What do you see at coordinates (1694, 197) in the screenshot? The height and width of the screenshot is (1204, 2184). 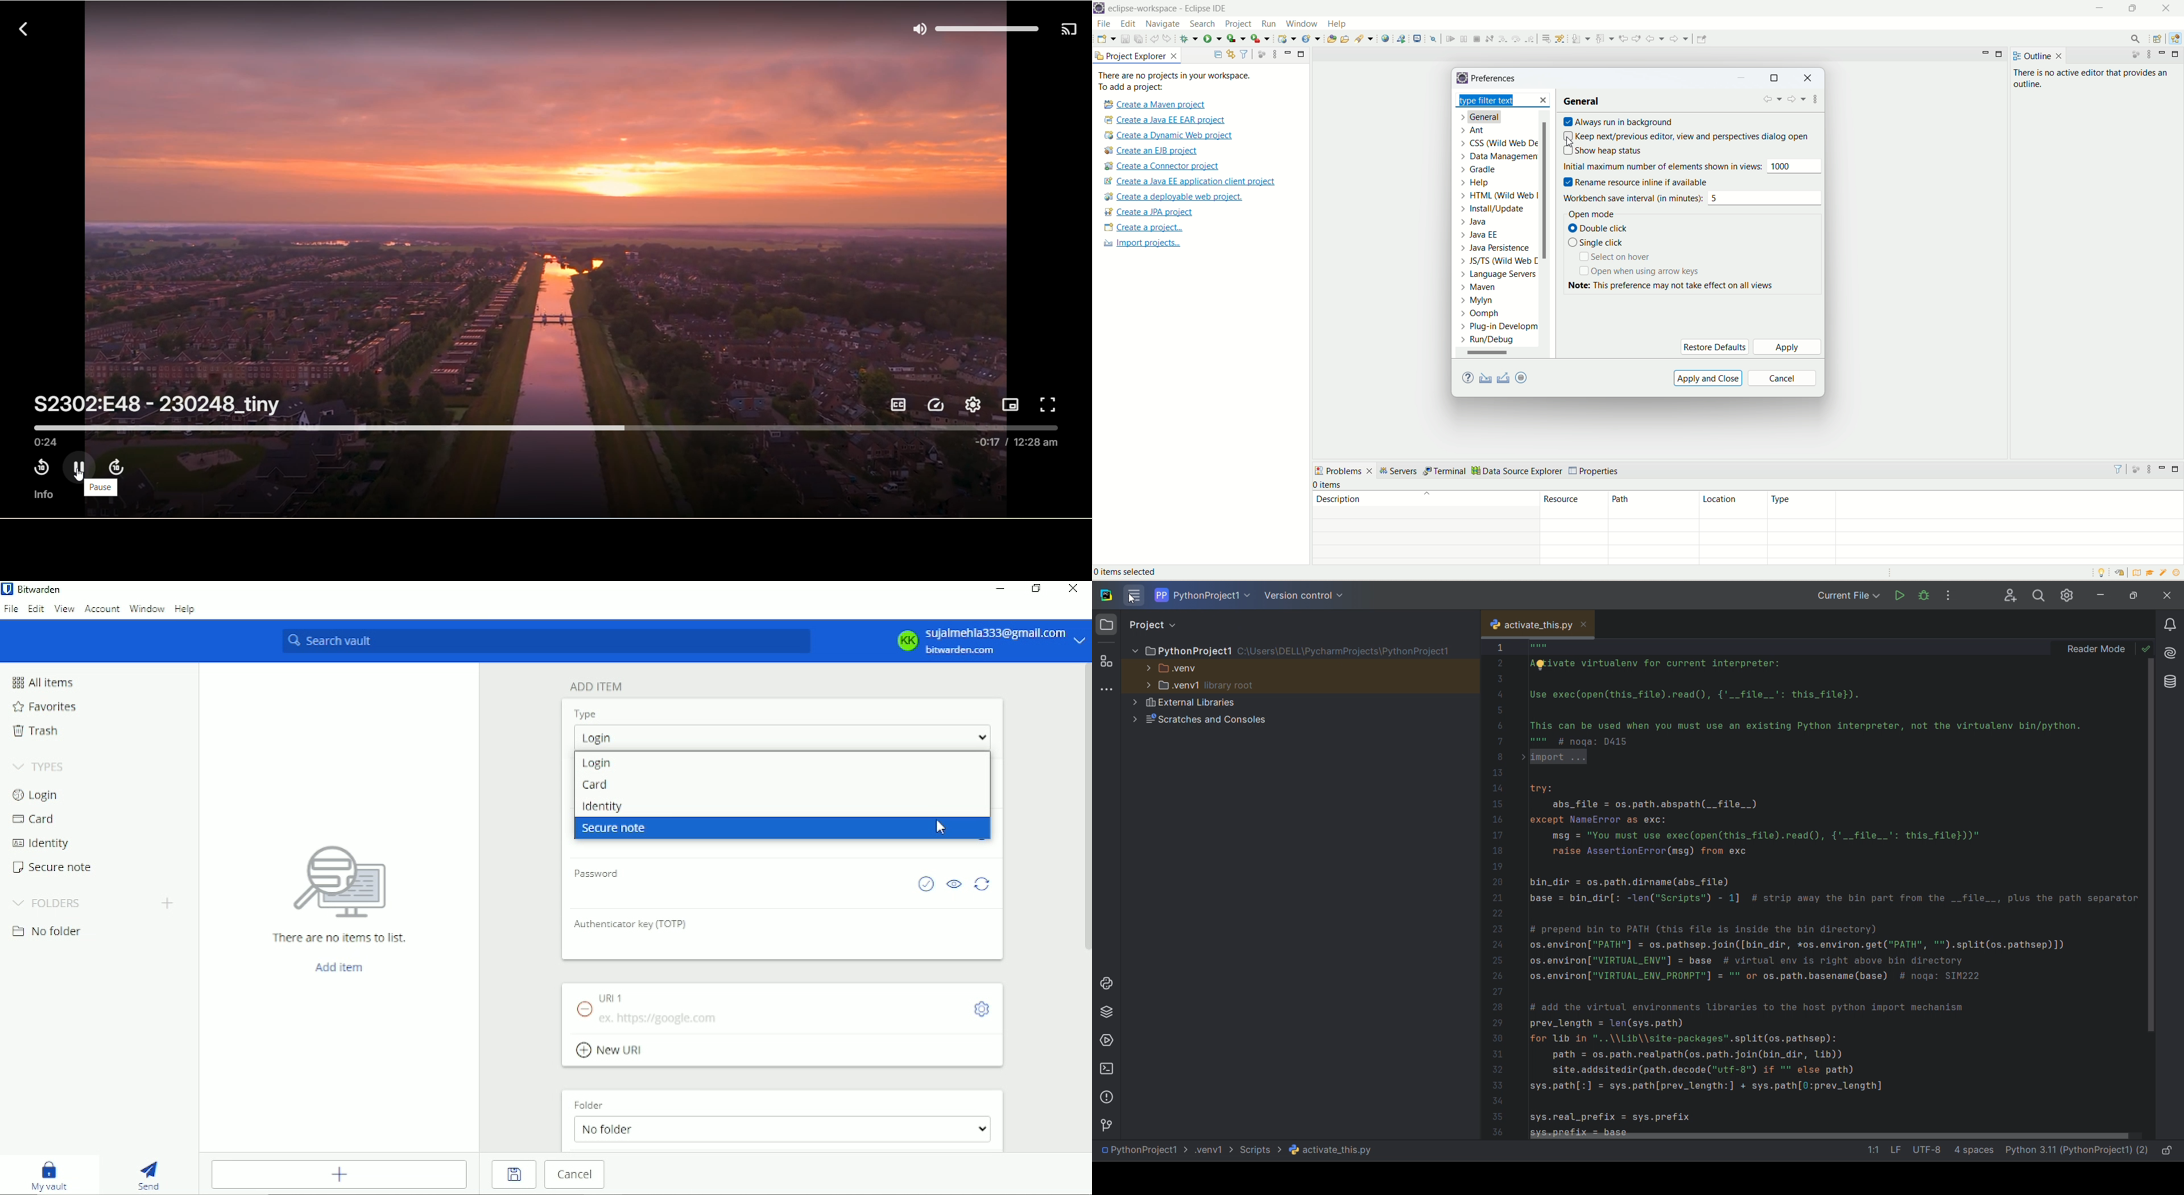 I see `workbench save interval (in minutes): 5` at bounding box center [1694, 197].